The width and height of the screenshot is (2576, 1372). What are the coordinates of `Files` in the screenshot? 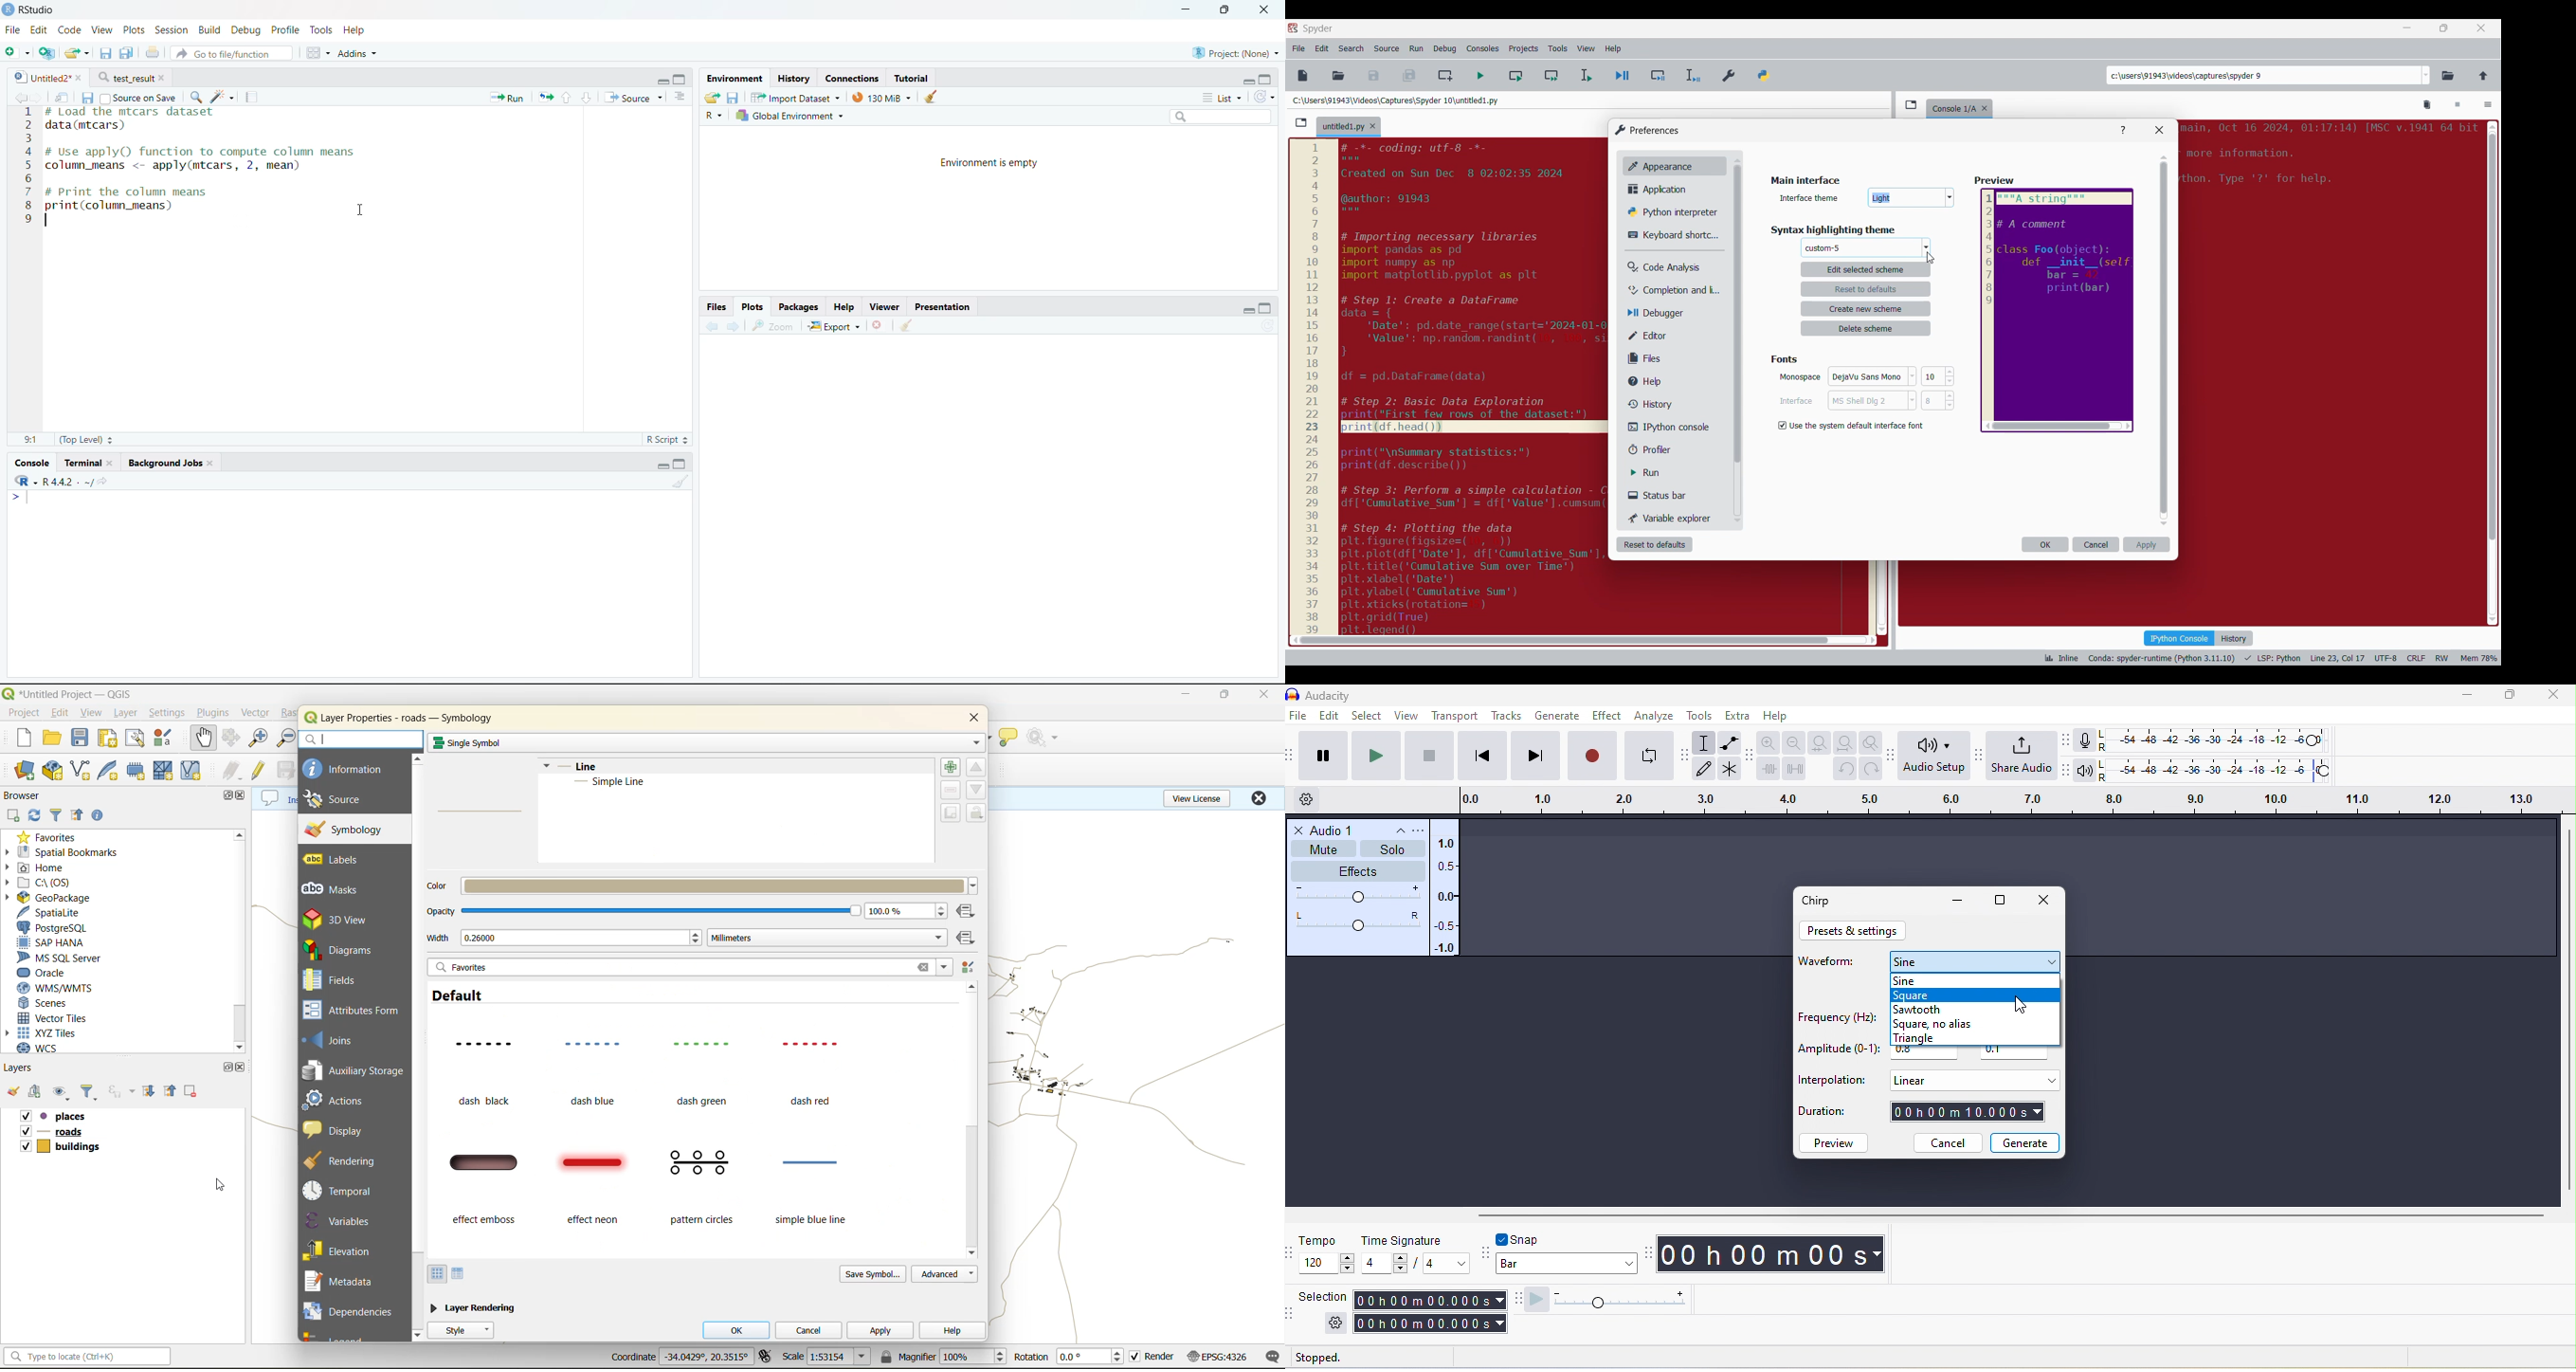 It's located at (717, 306).